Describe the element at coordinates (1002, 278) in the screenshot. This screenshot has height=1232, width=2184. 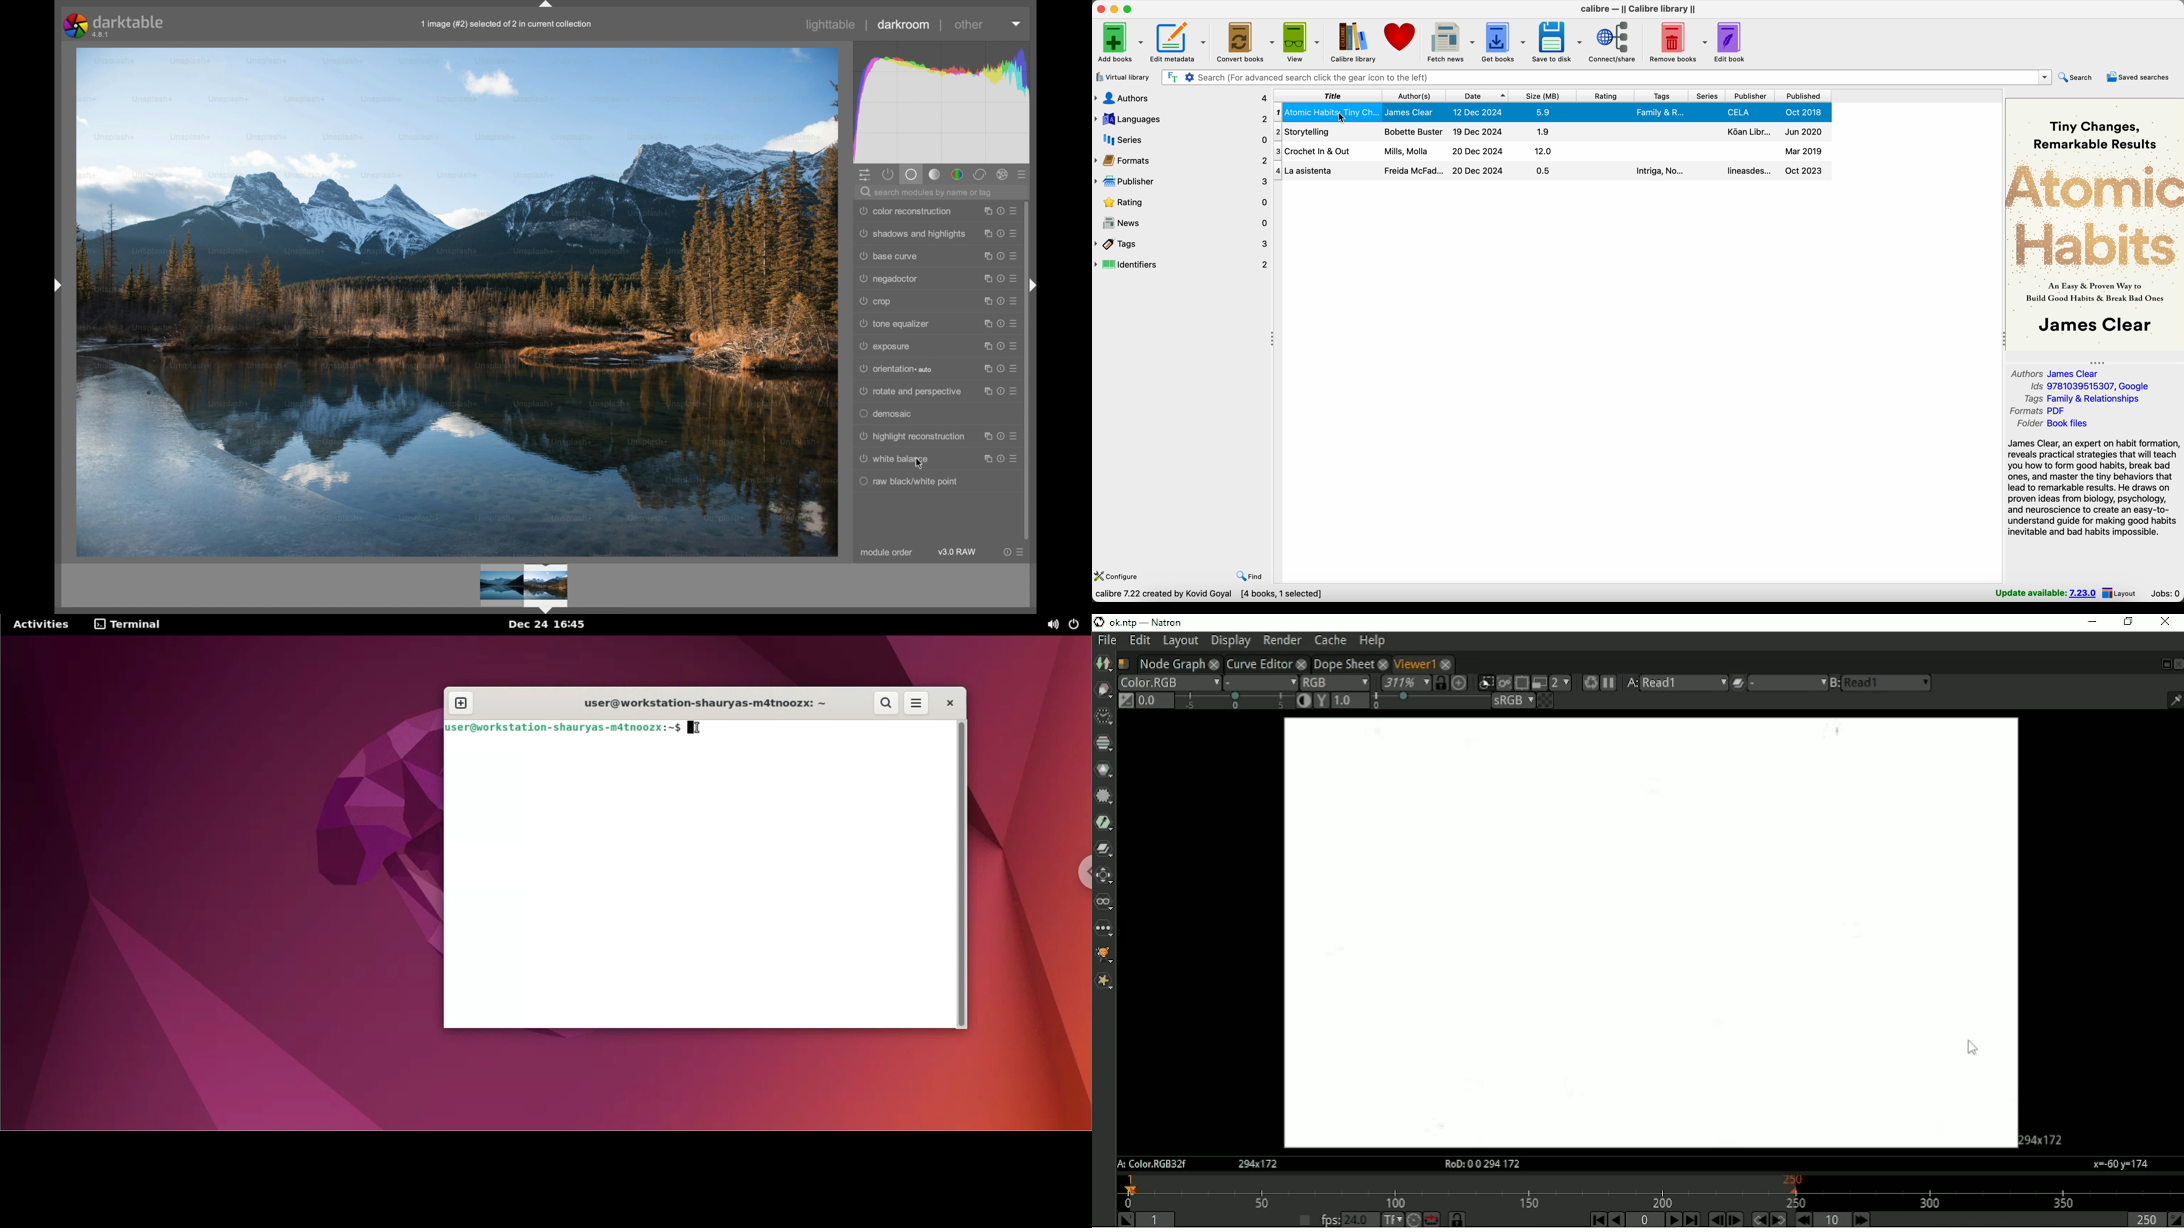
I see `reset parameters` at that location.